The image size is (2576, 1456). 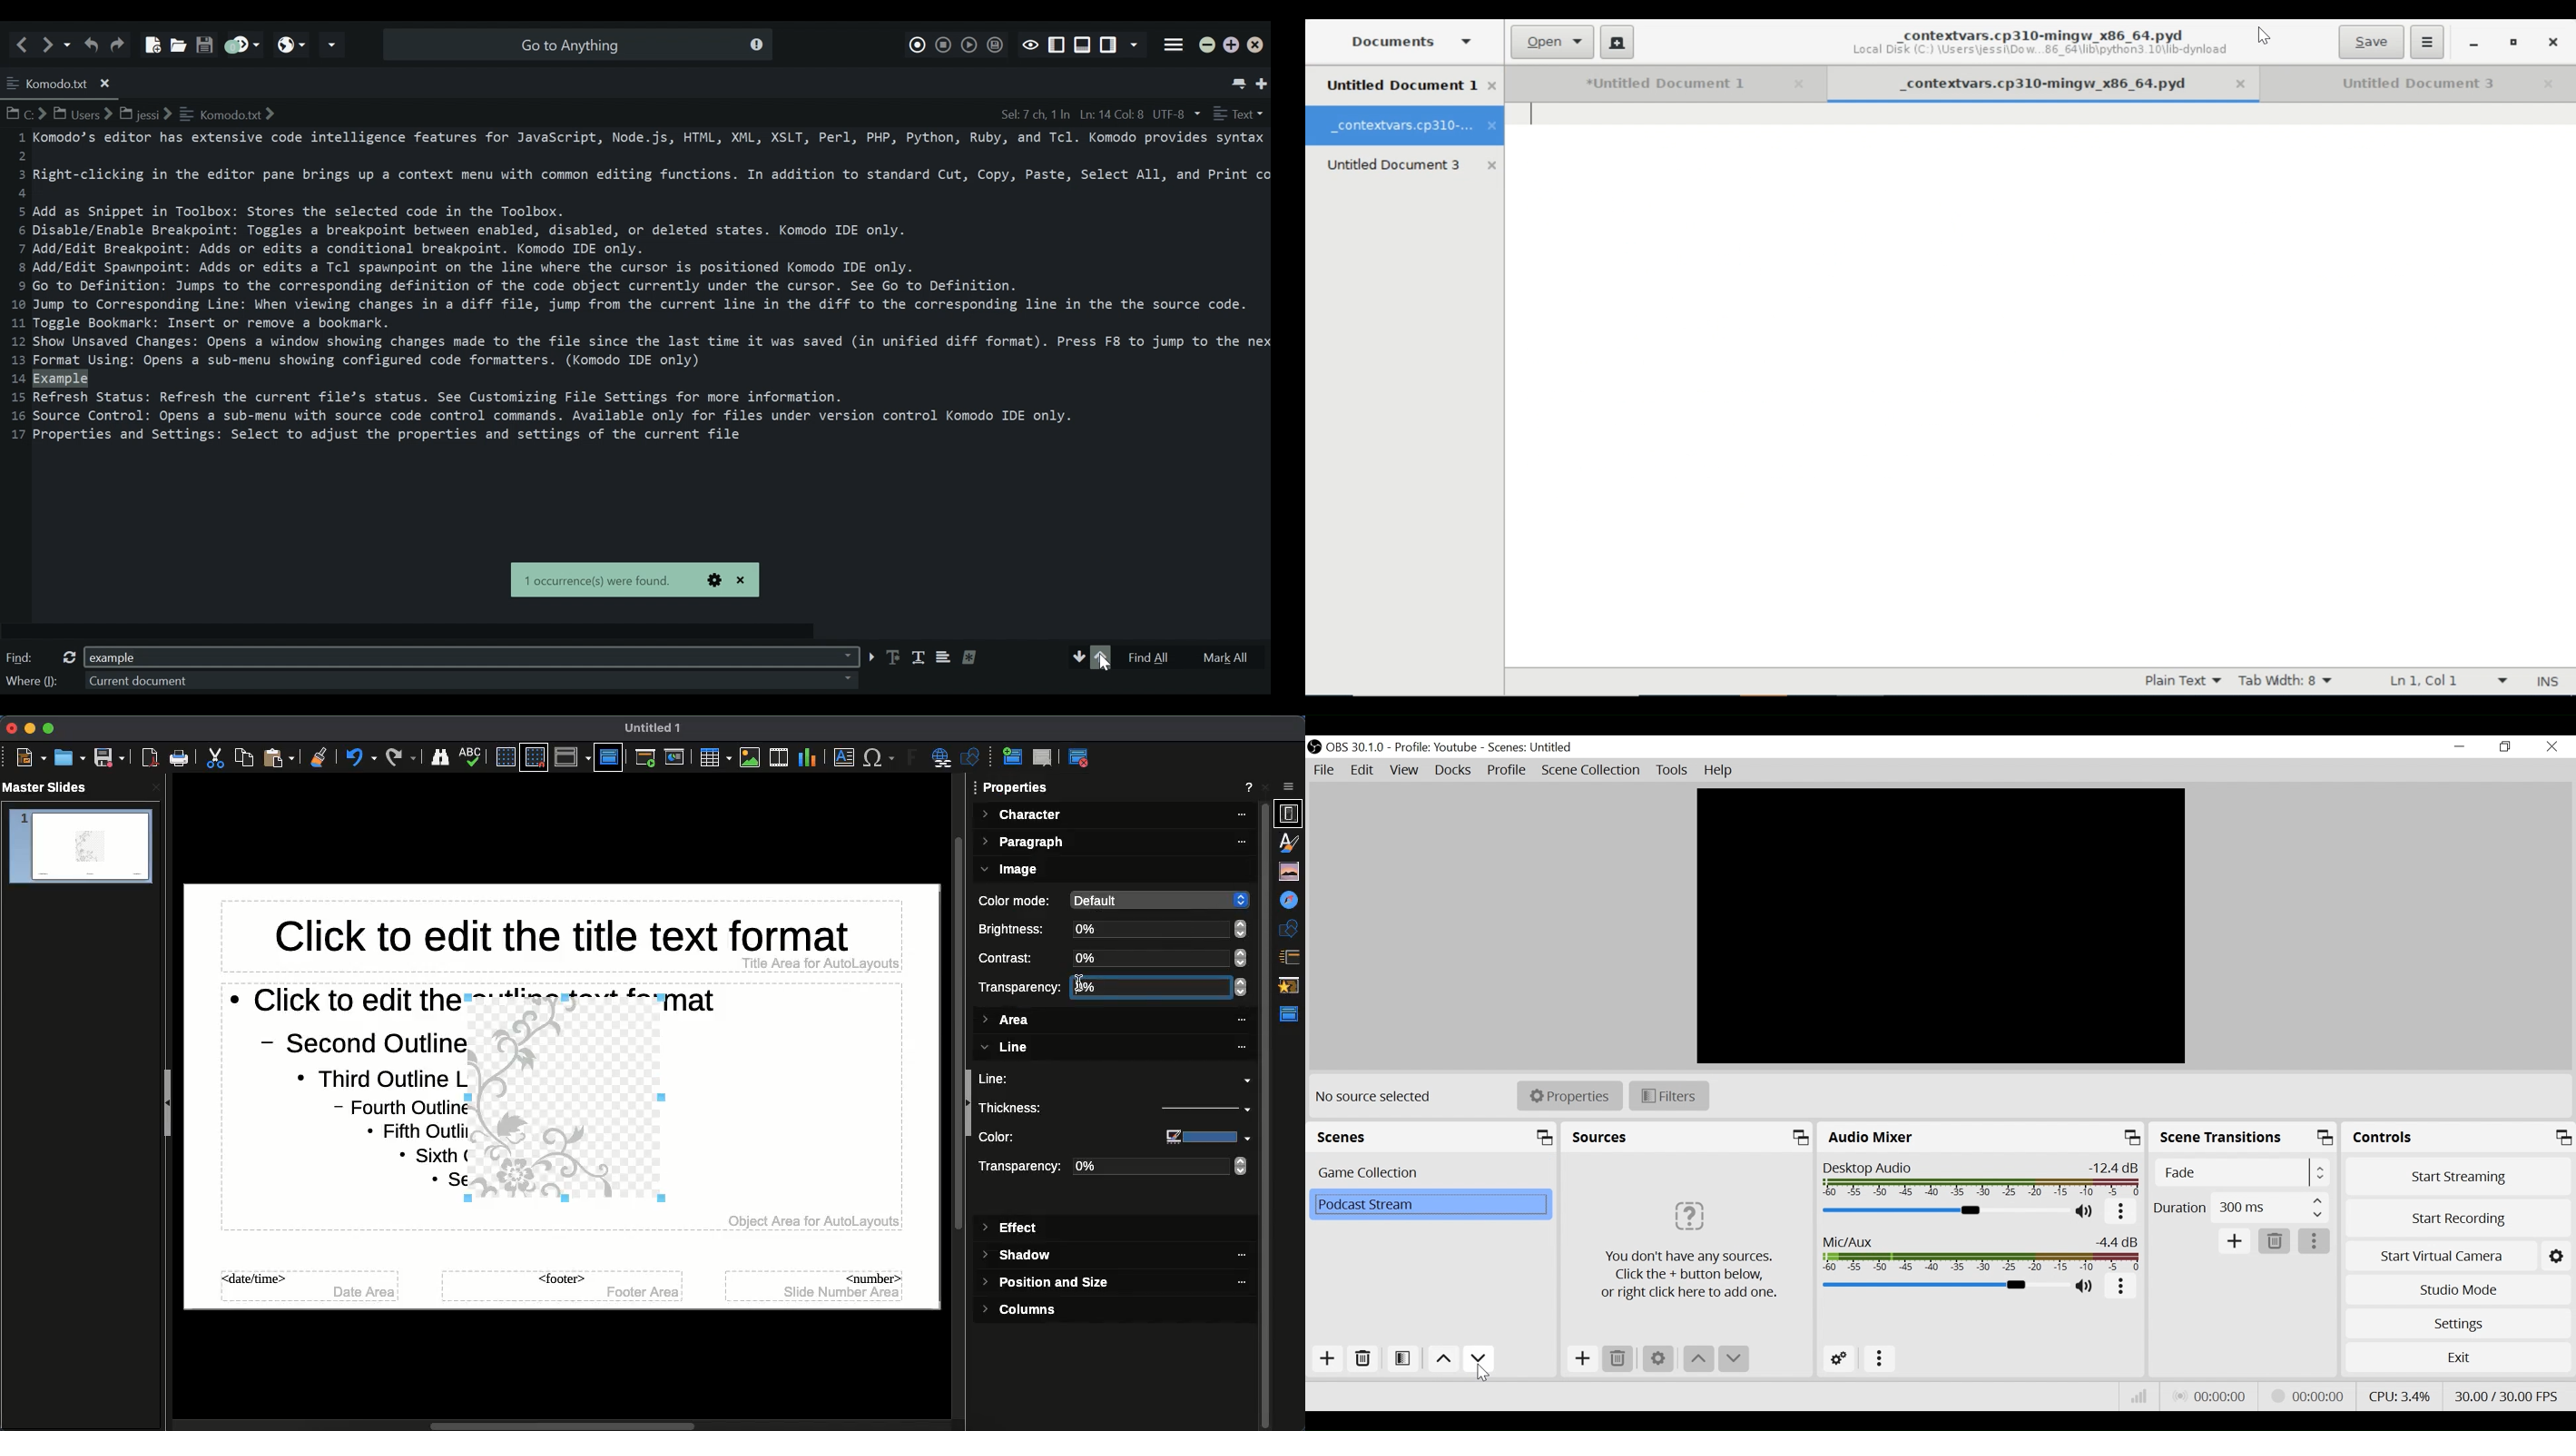 I want to click on Mark All, so click(x=1227, y=657).